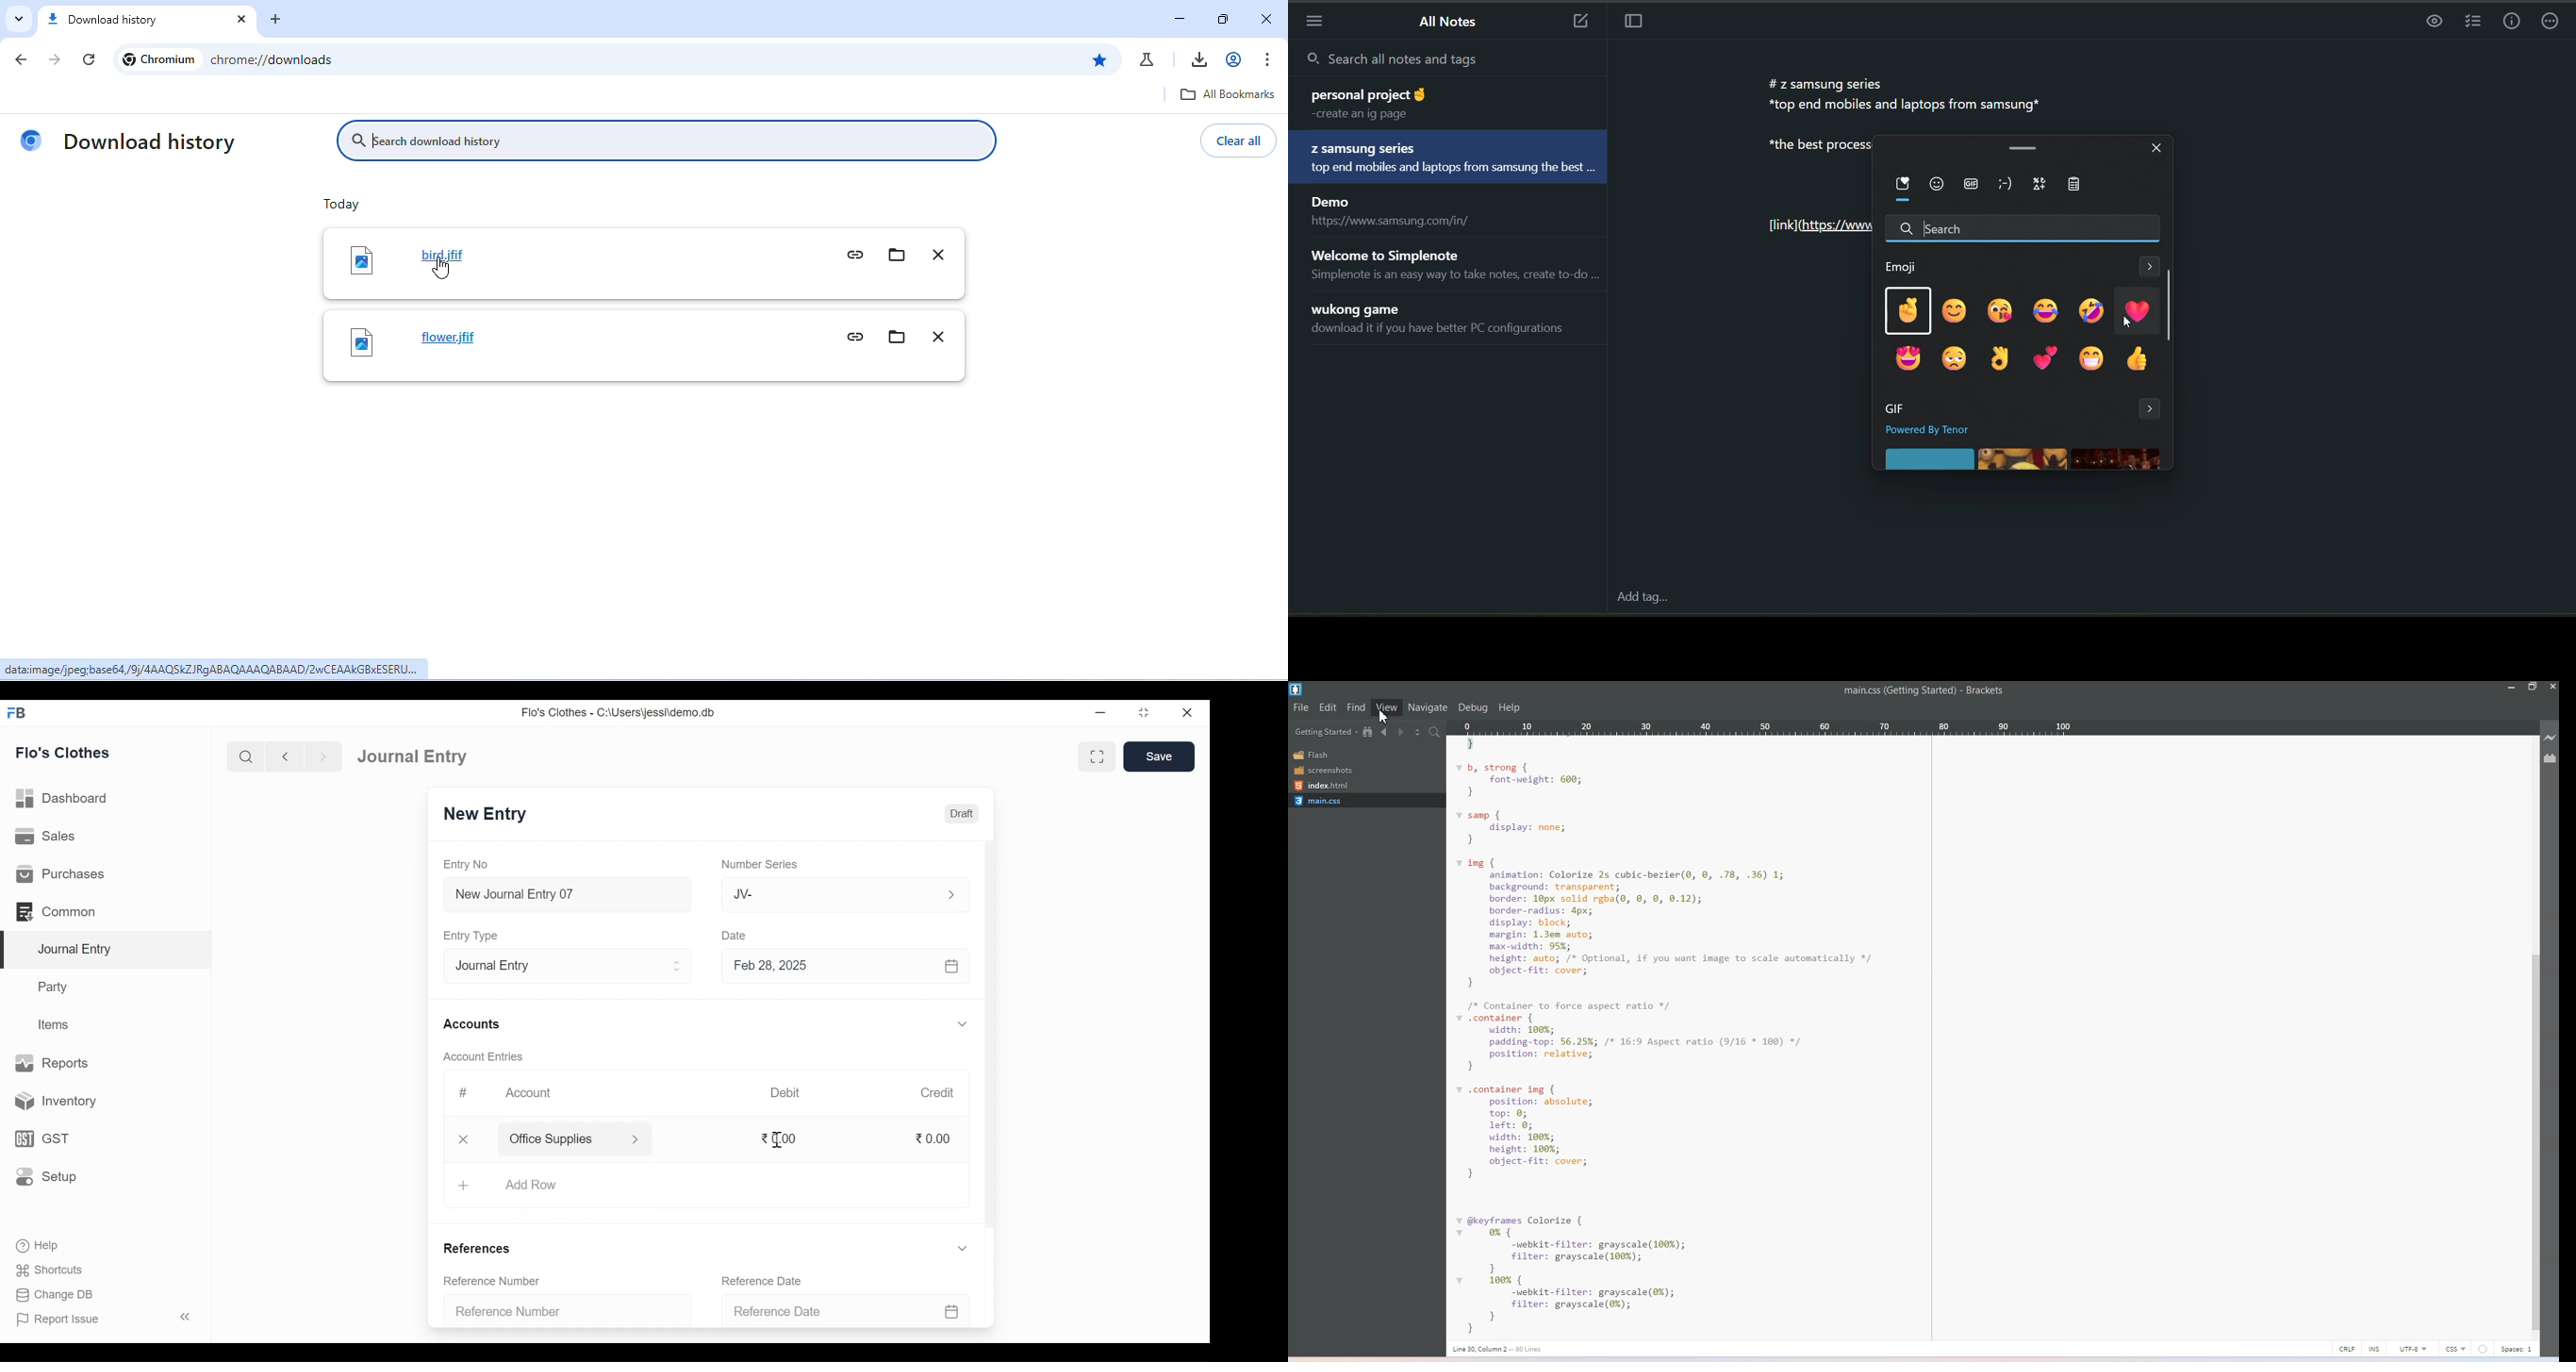 This screenshot has width=2576, height=1372. I want to click on #, so click(464, 1091).